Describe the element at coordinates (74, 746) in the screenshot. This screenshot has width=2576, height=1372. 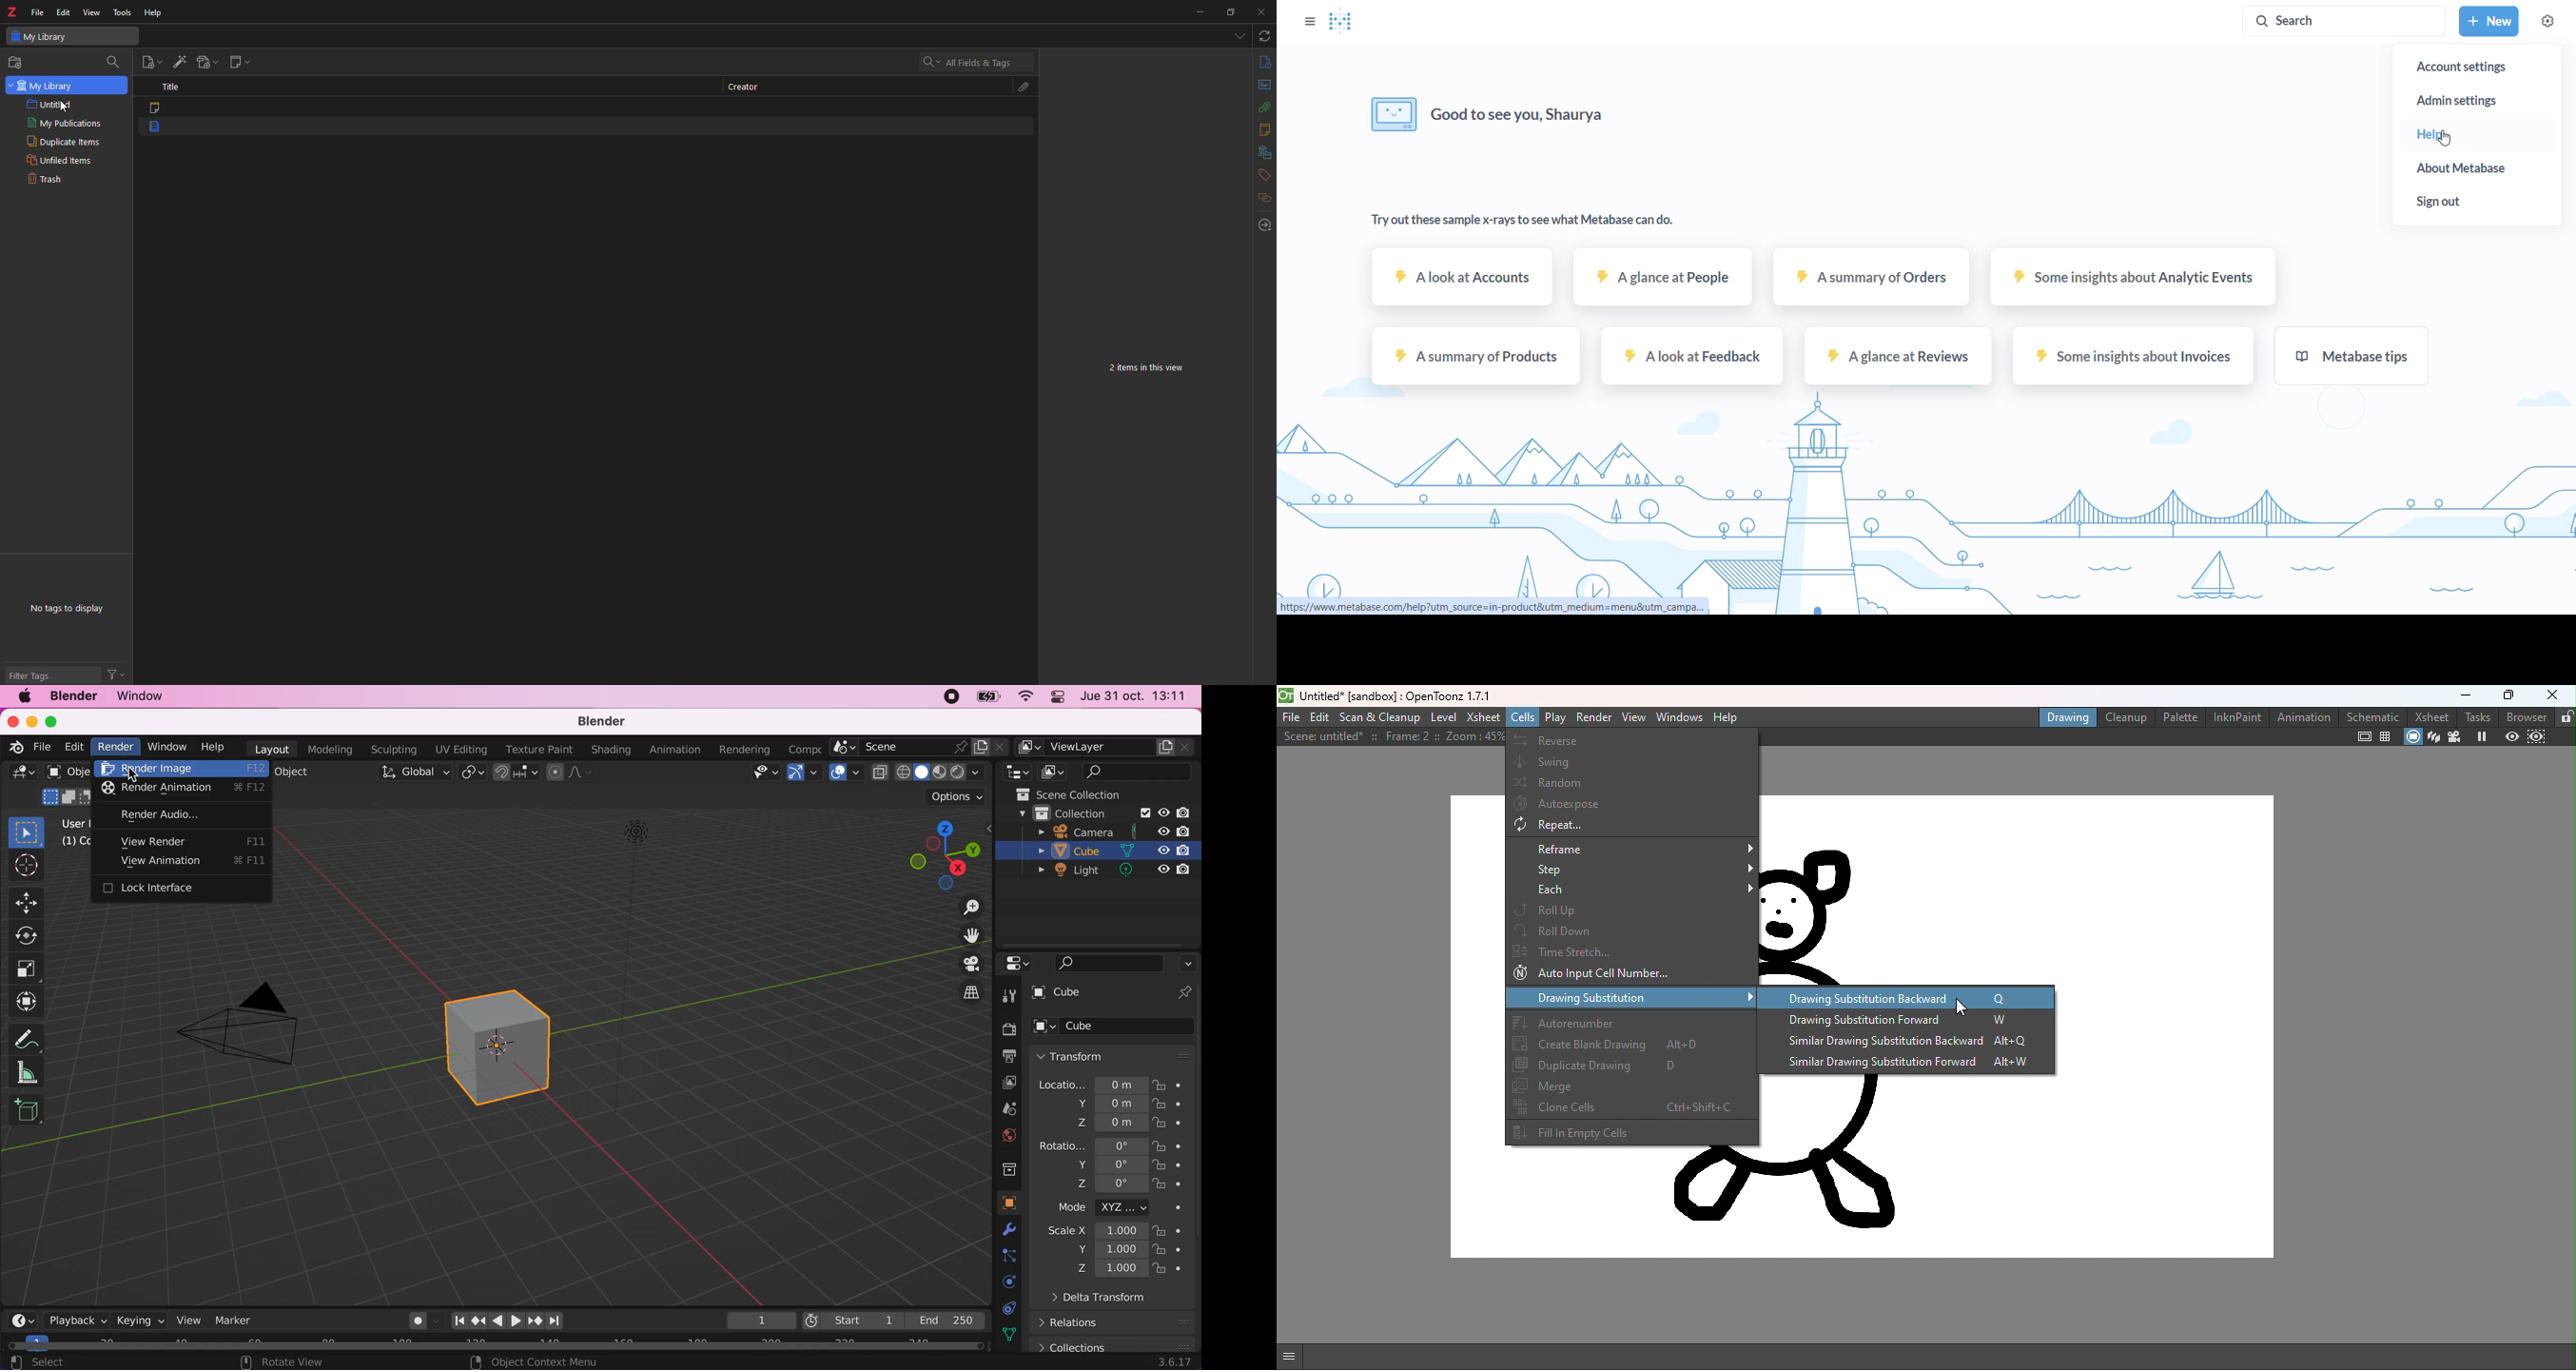
I see `edit` at that location.